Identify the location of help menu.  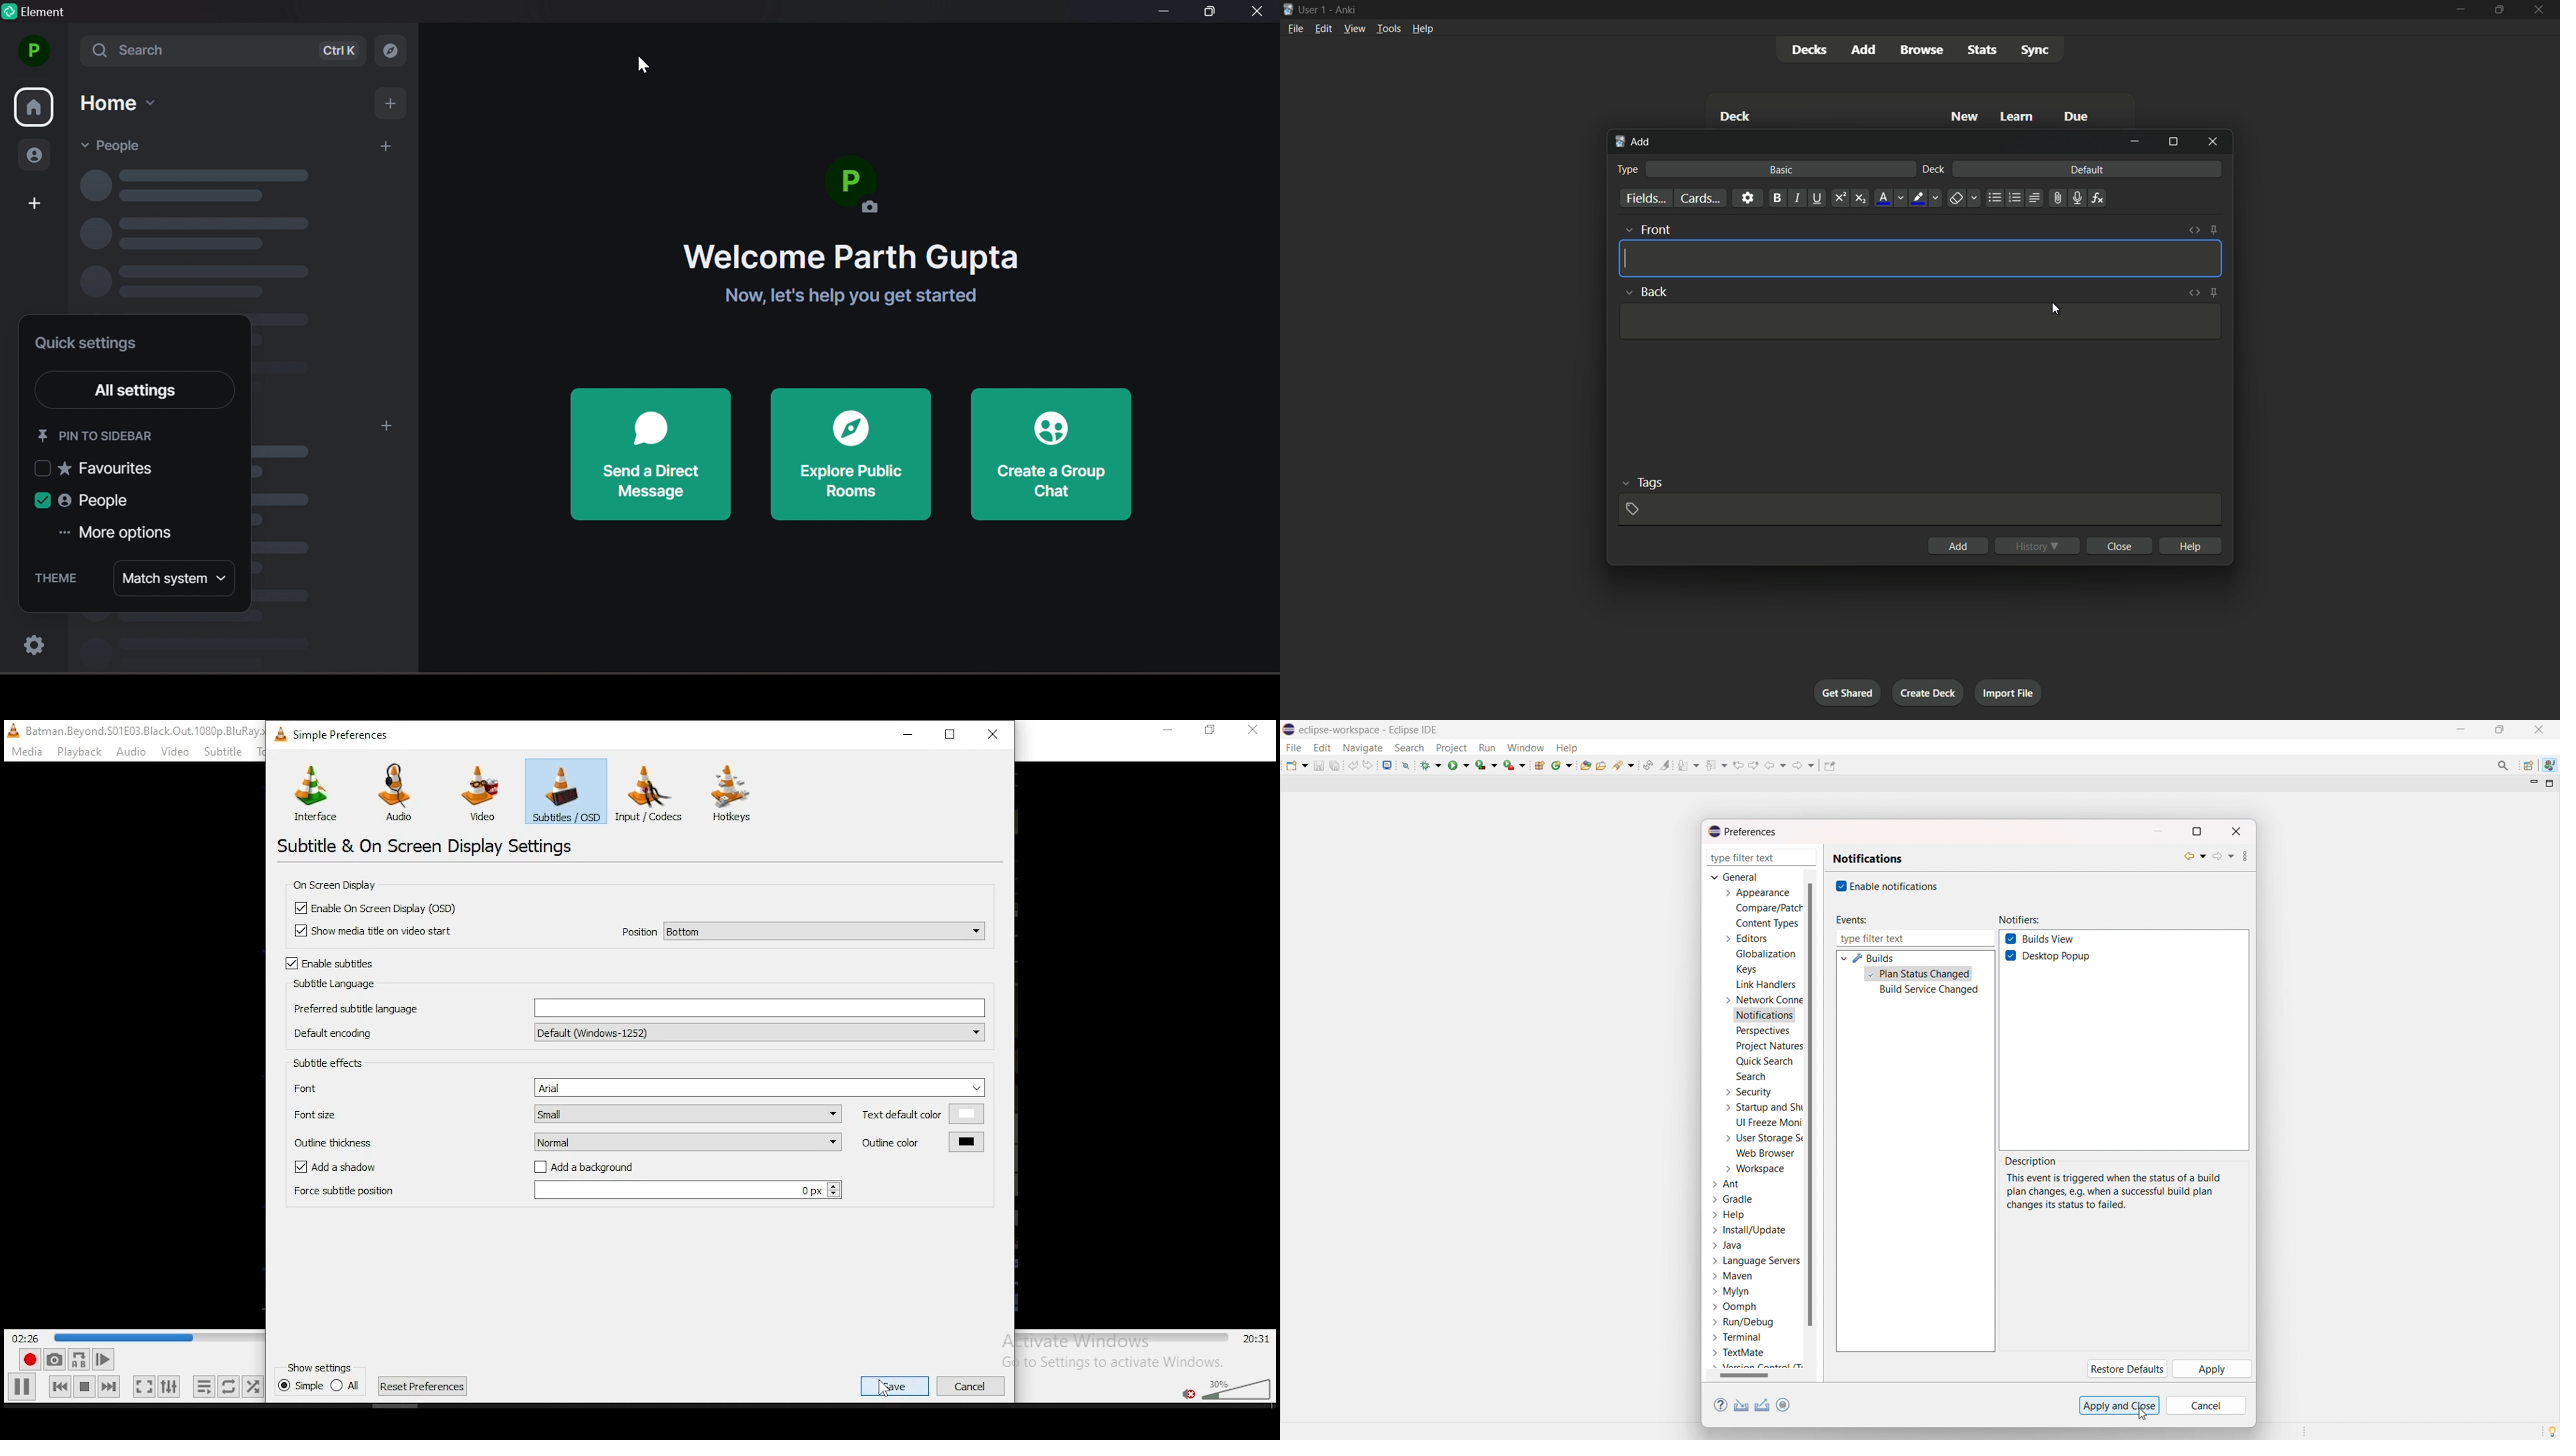
(1423, 29).